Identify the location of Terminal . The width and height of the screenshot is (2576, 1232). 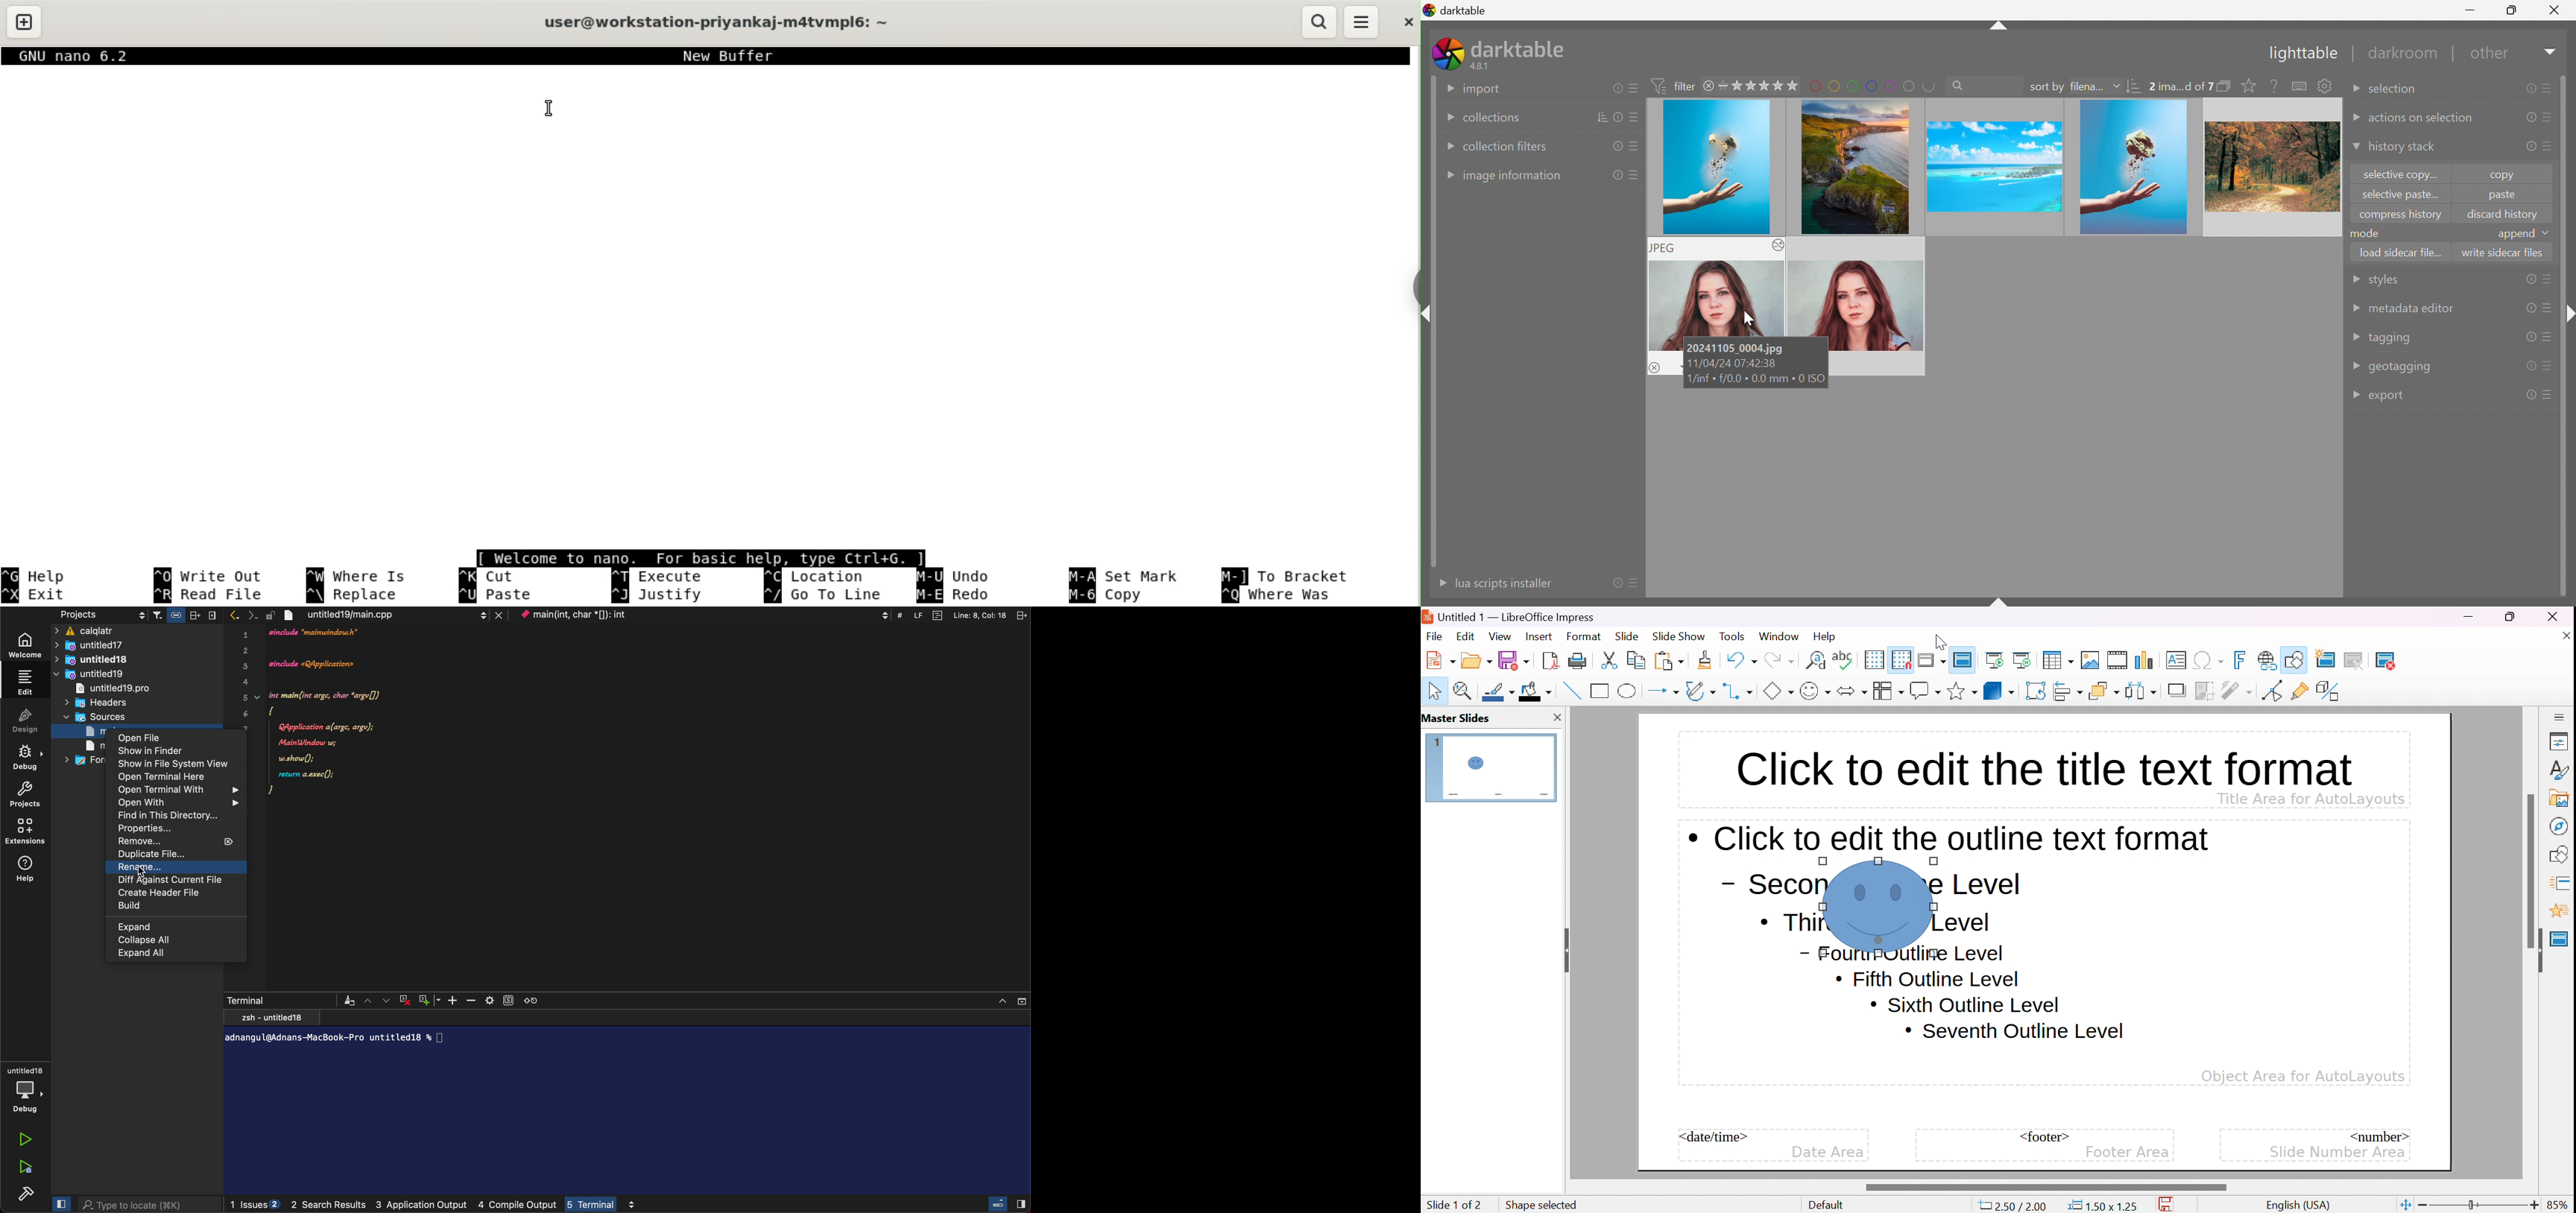
(246, 999).